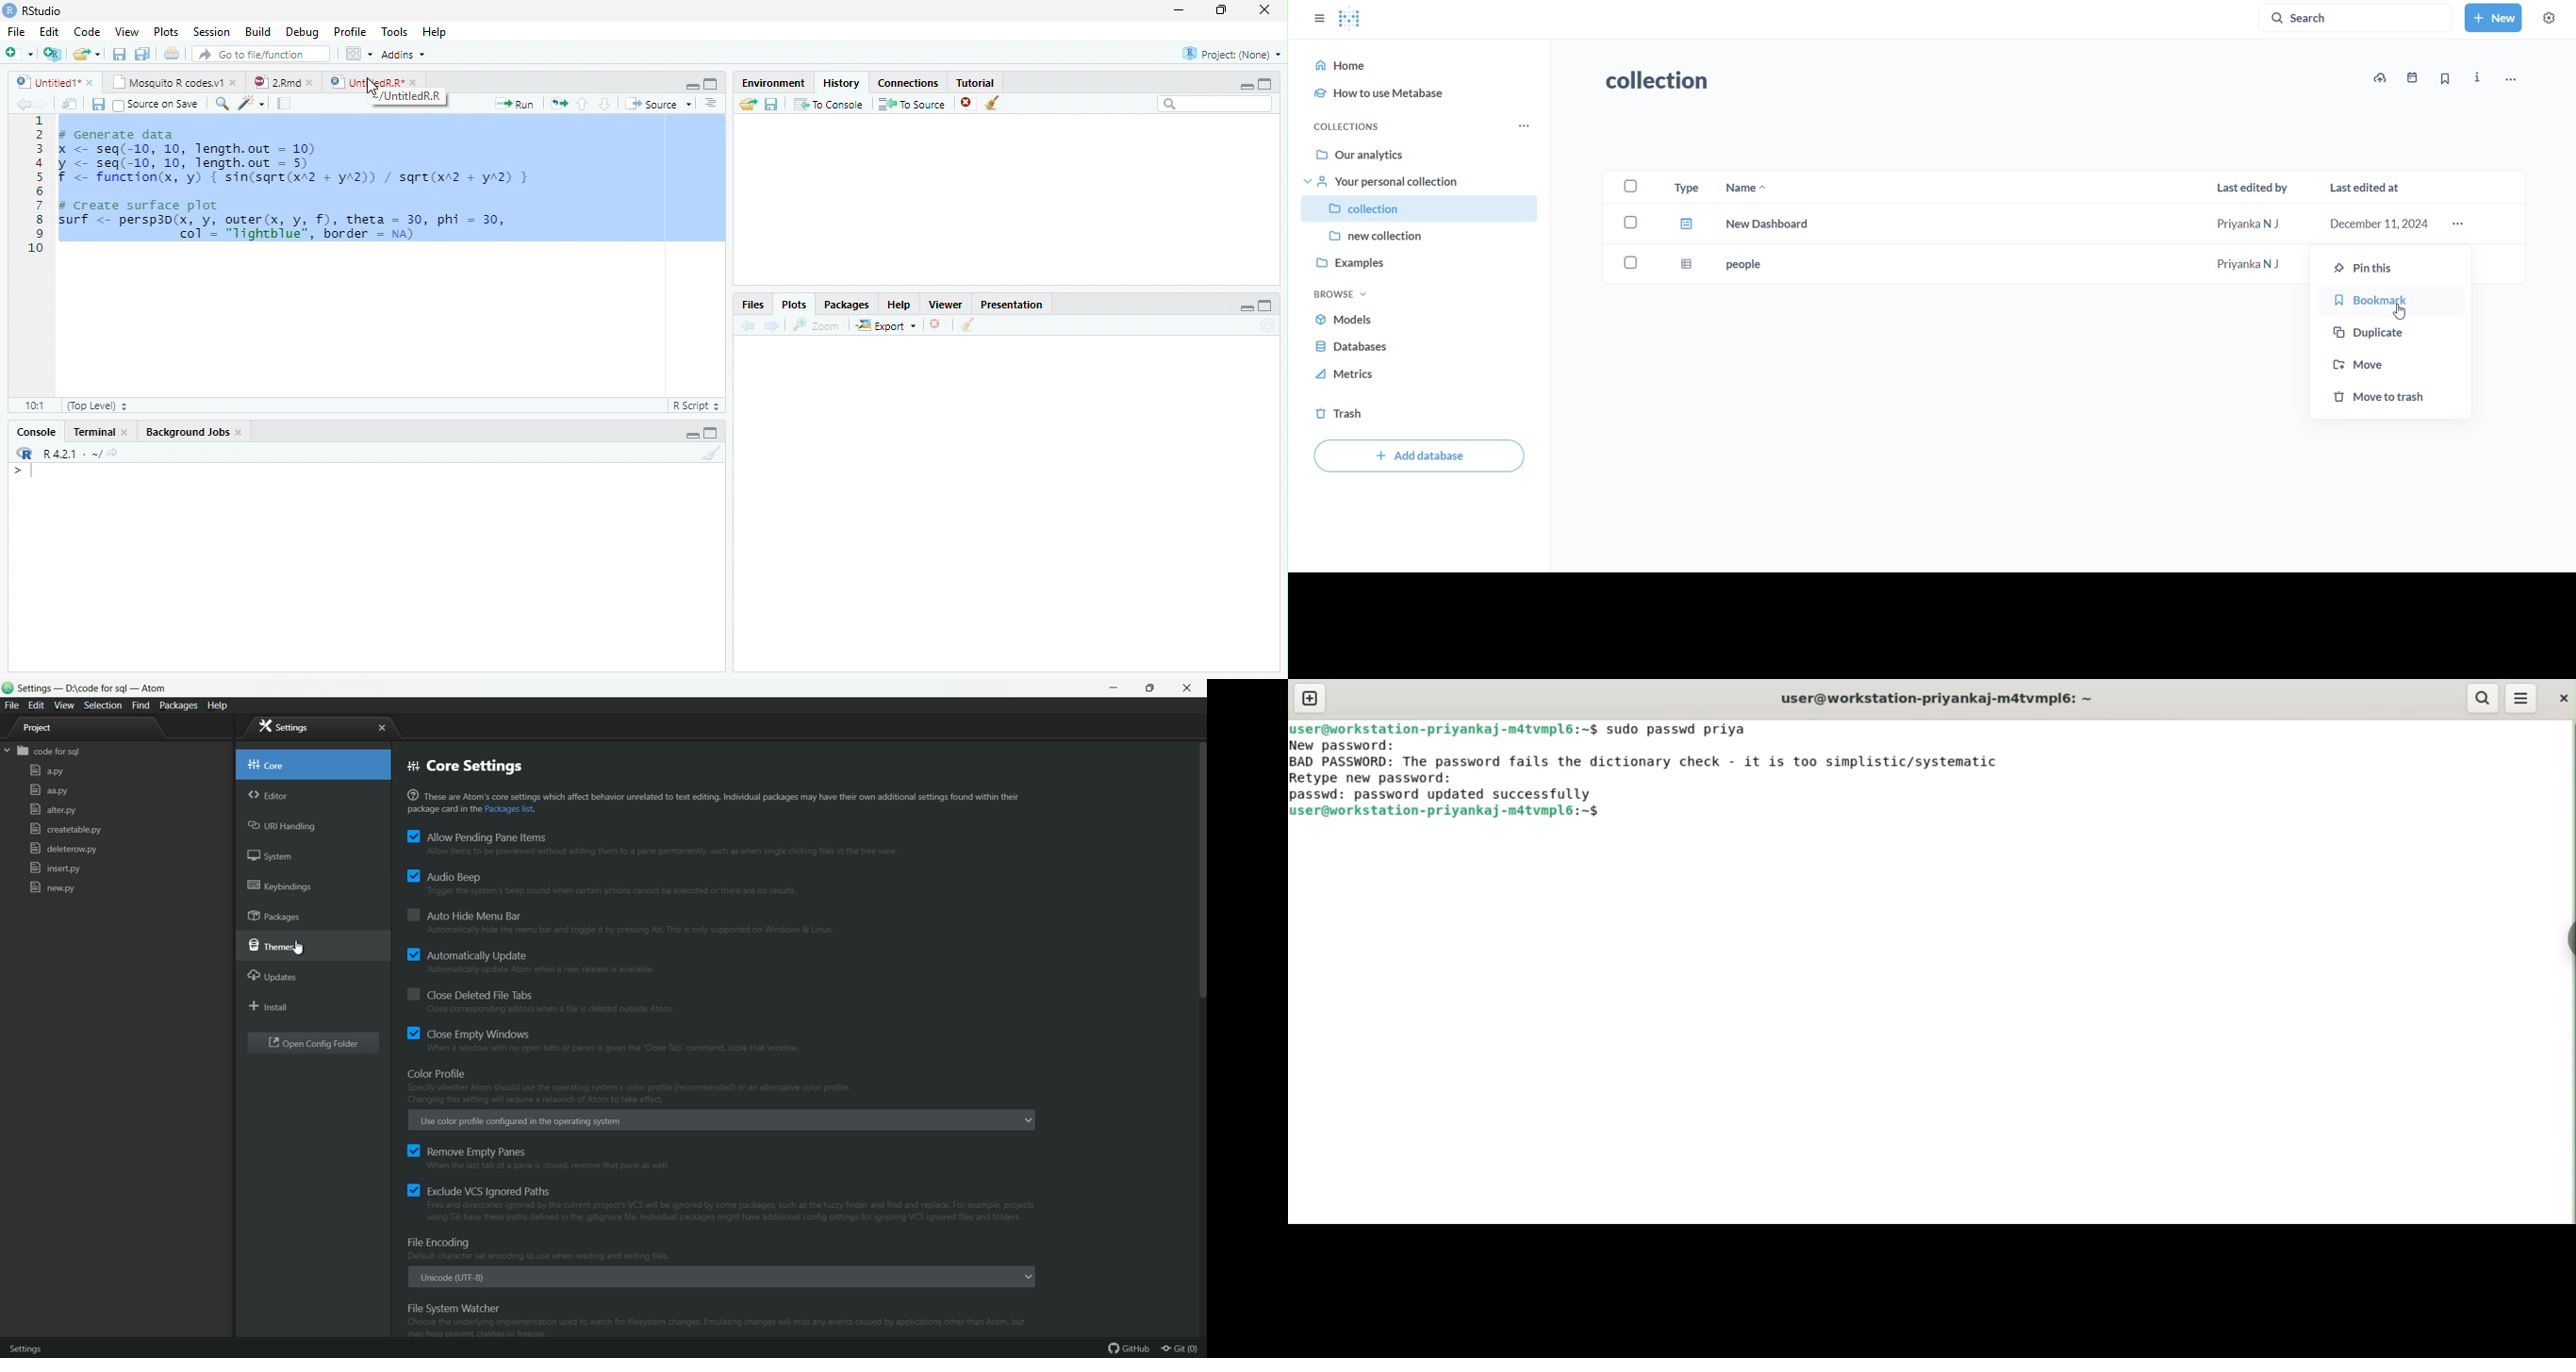 Image resolution: width=2576 pixels, height=1372 pixels. What do you see at coordinates (35, 406) in the screenshot?
I see `1:1` at bounding box center [35, 406].